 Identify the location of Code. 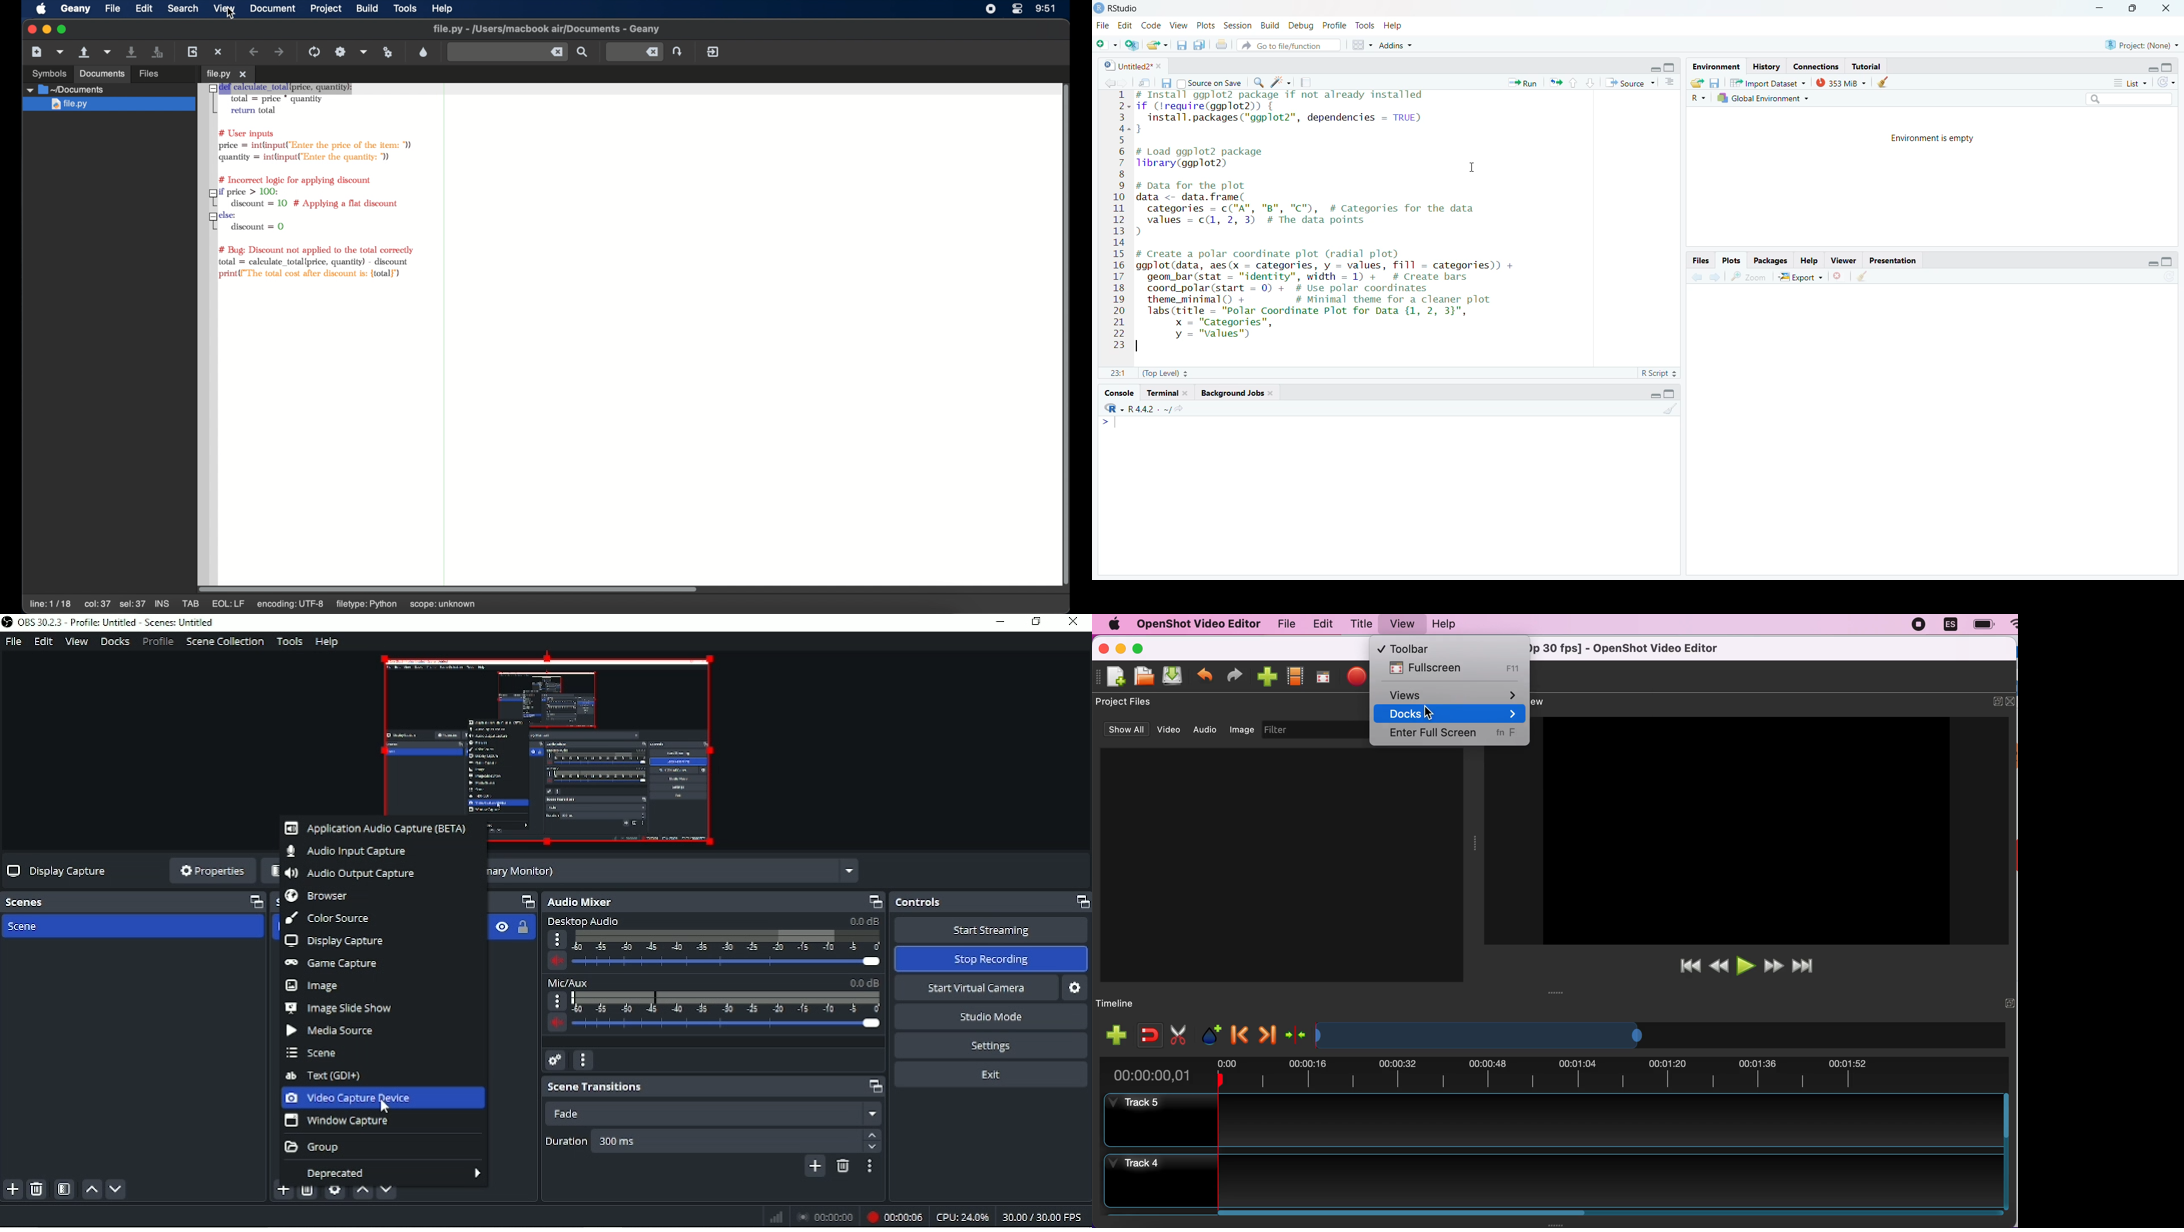
(1149, 26).